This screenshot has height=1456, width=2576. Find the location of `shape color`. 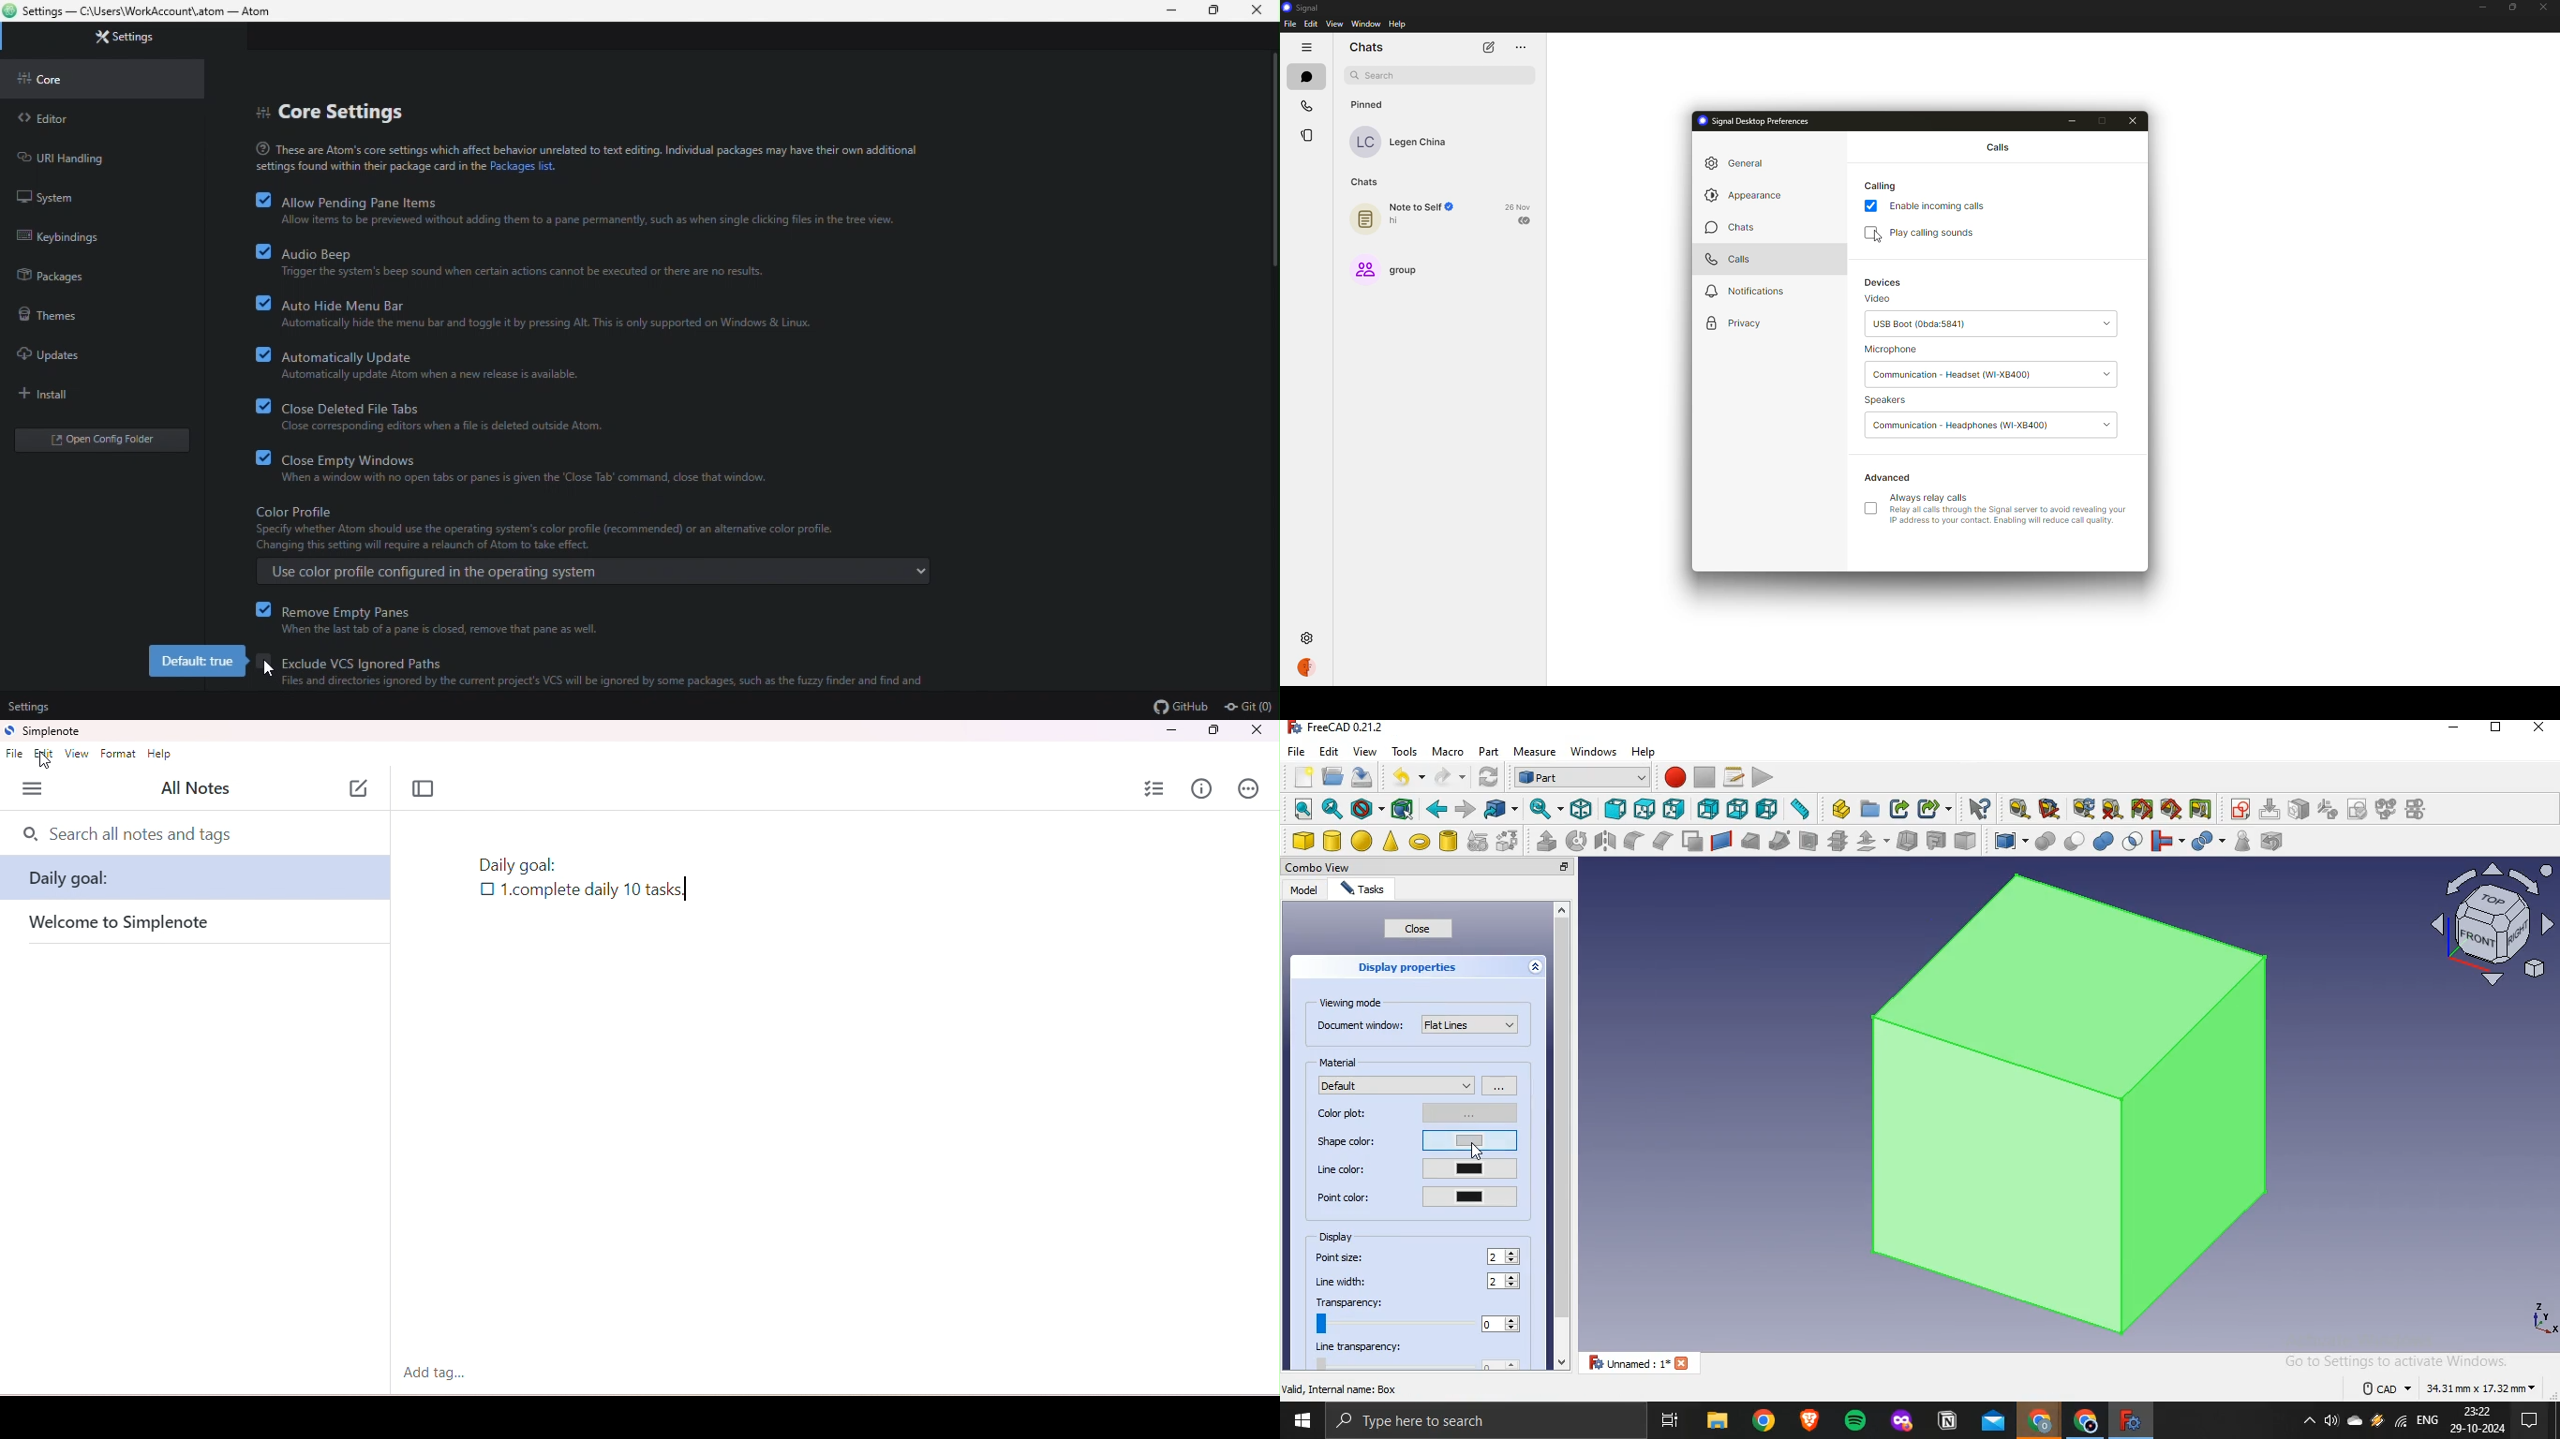

shape color is located at coordinates (1419, 1139).